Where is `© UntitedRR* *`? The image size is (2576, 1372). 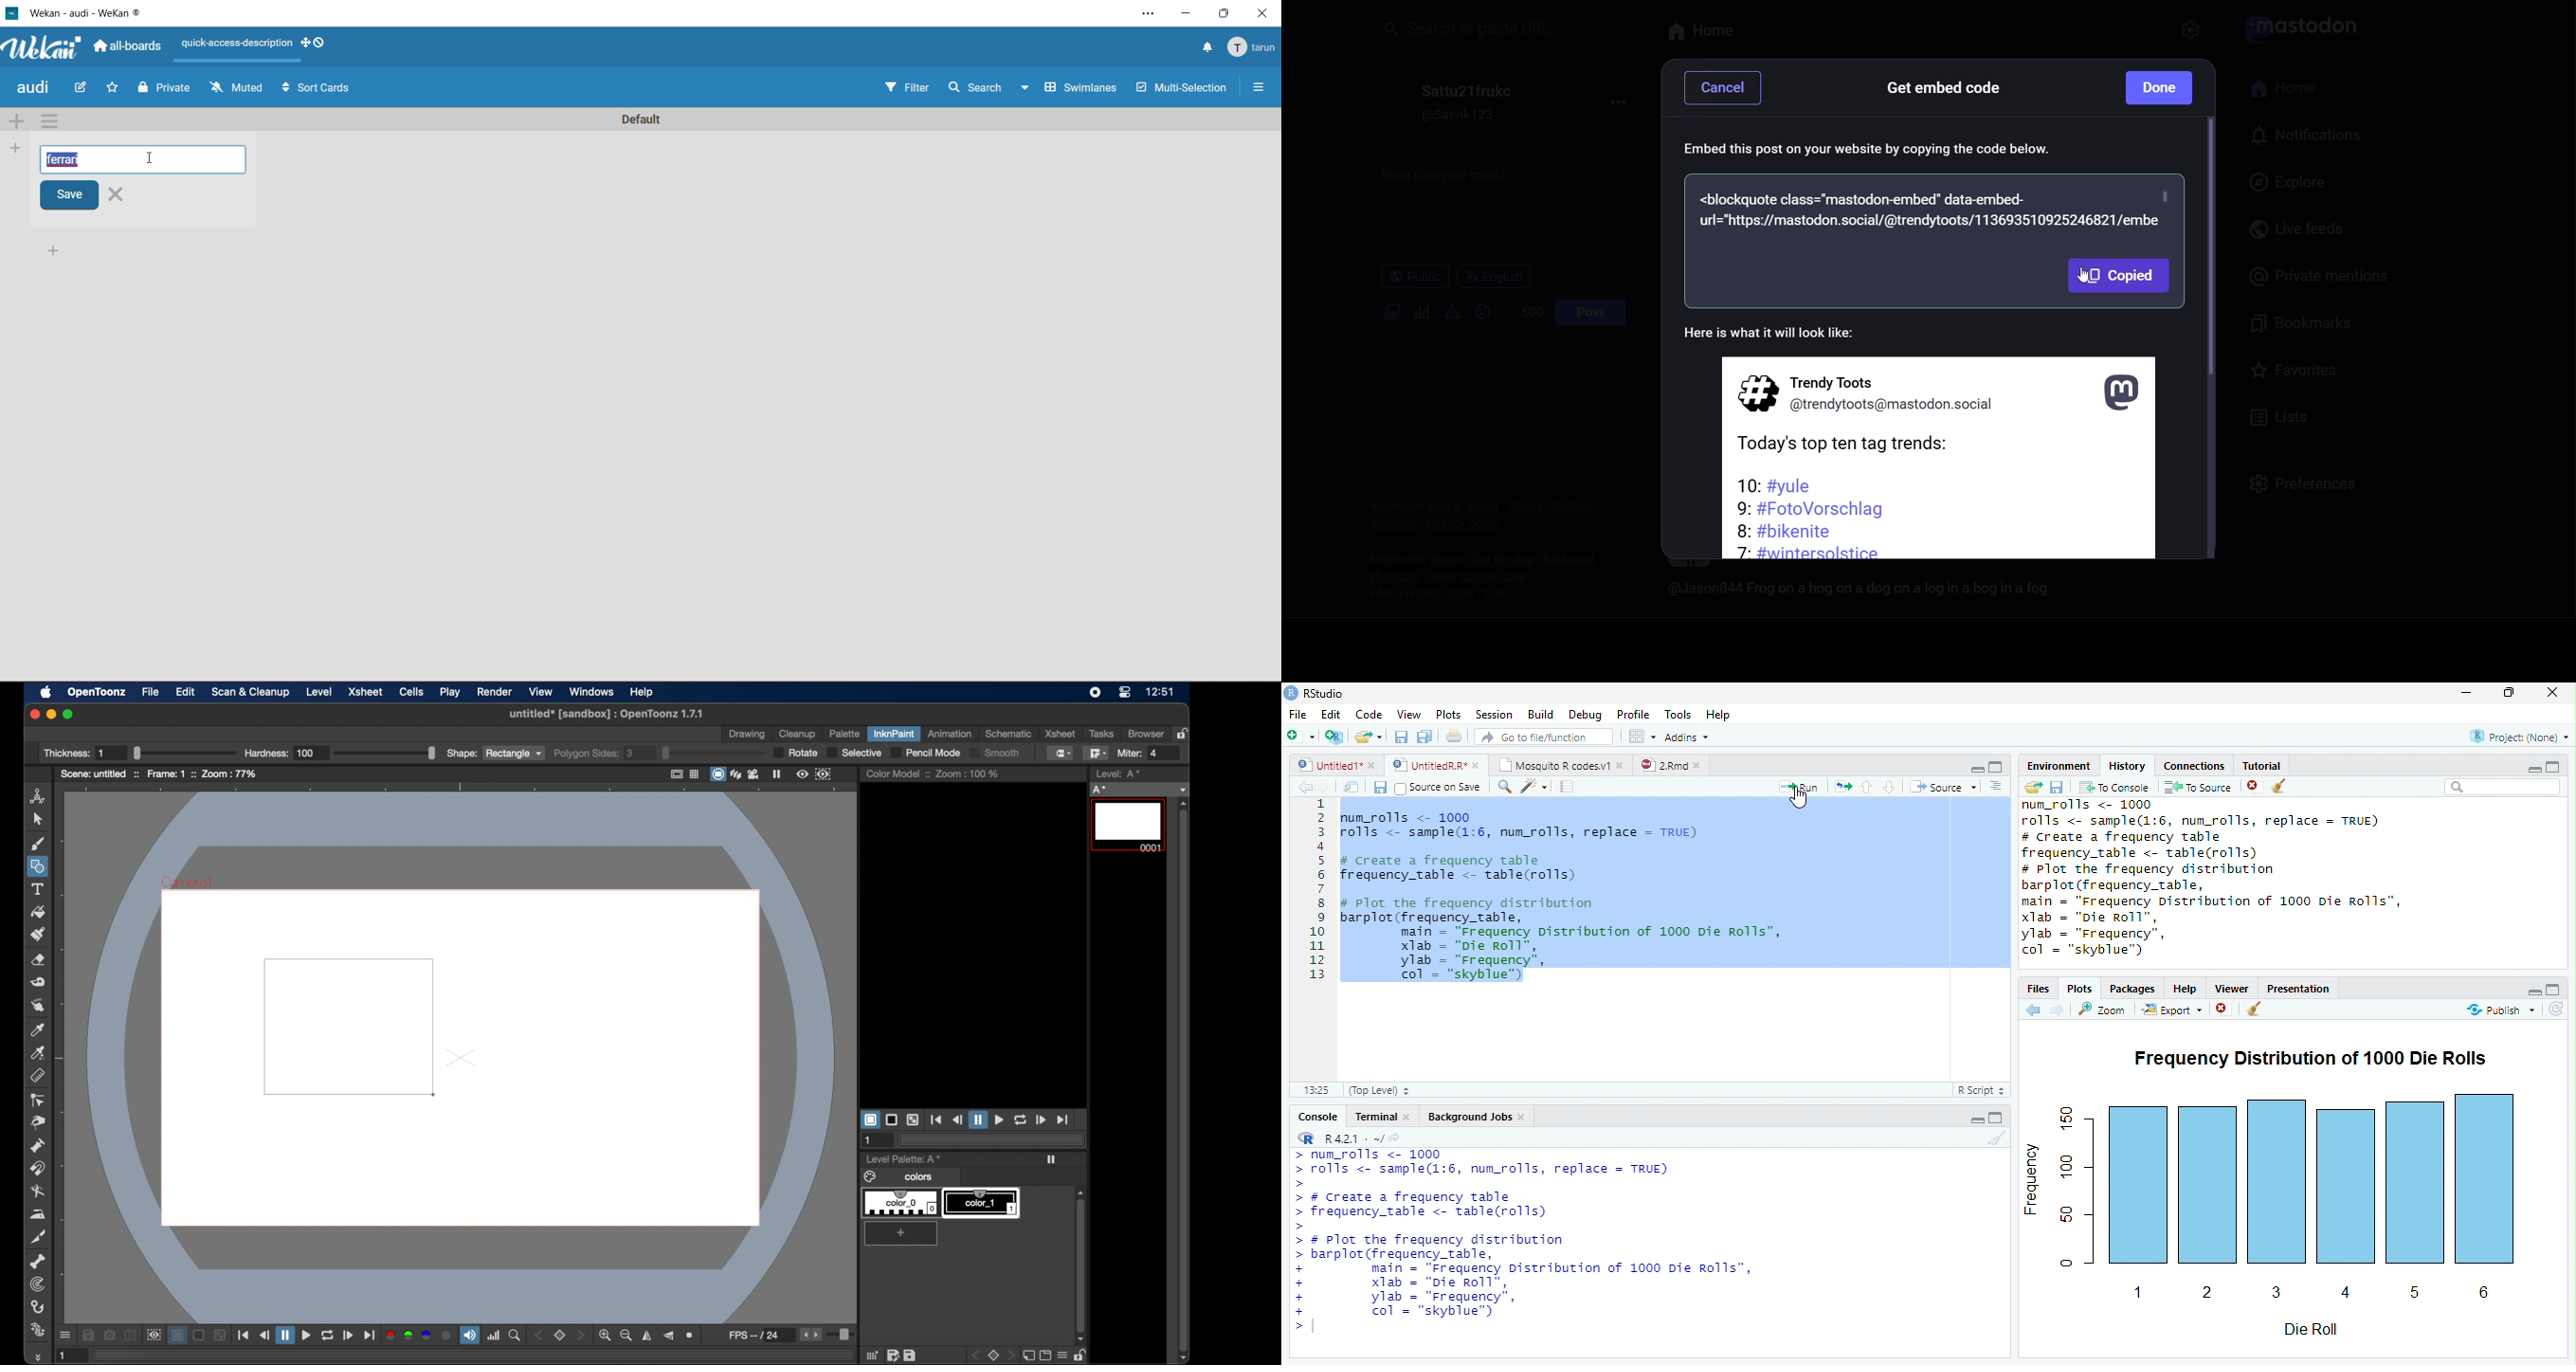 © UntitedRR* * is located at coordinates (1438, 765).